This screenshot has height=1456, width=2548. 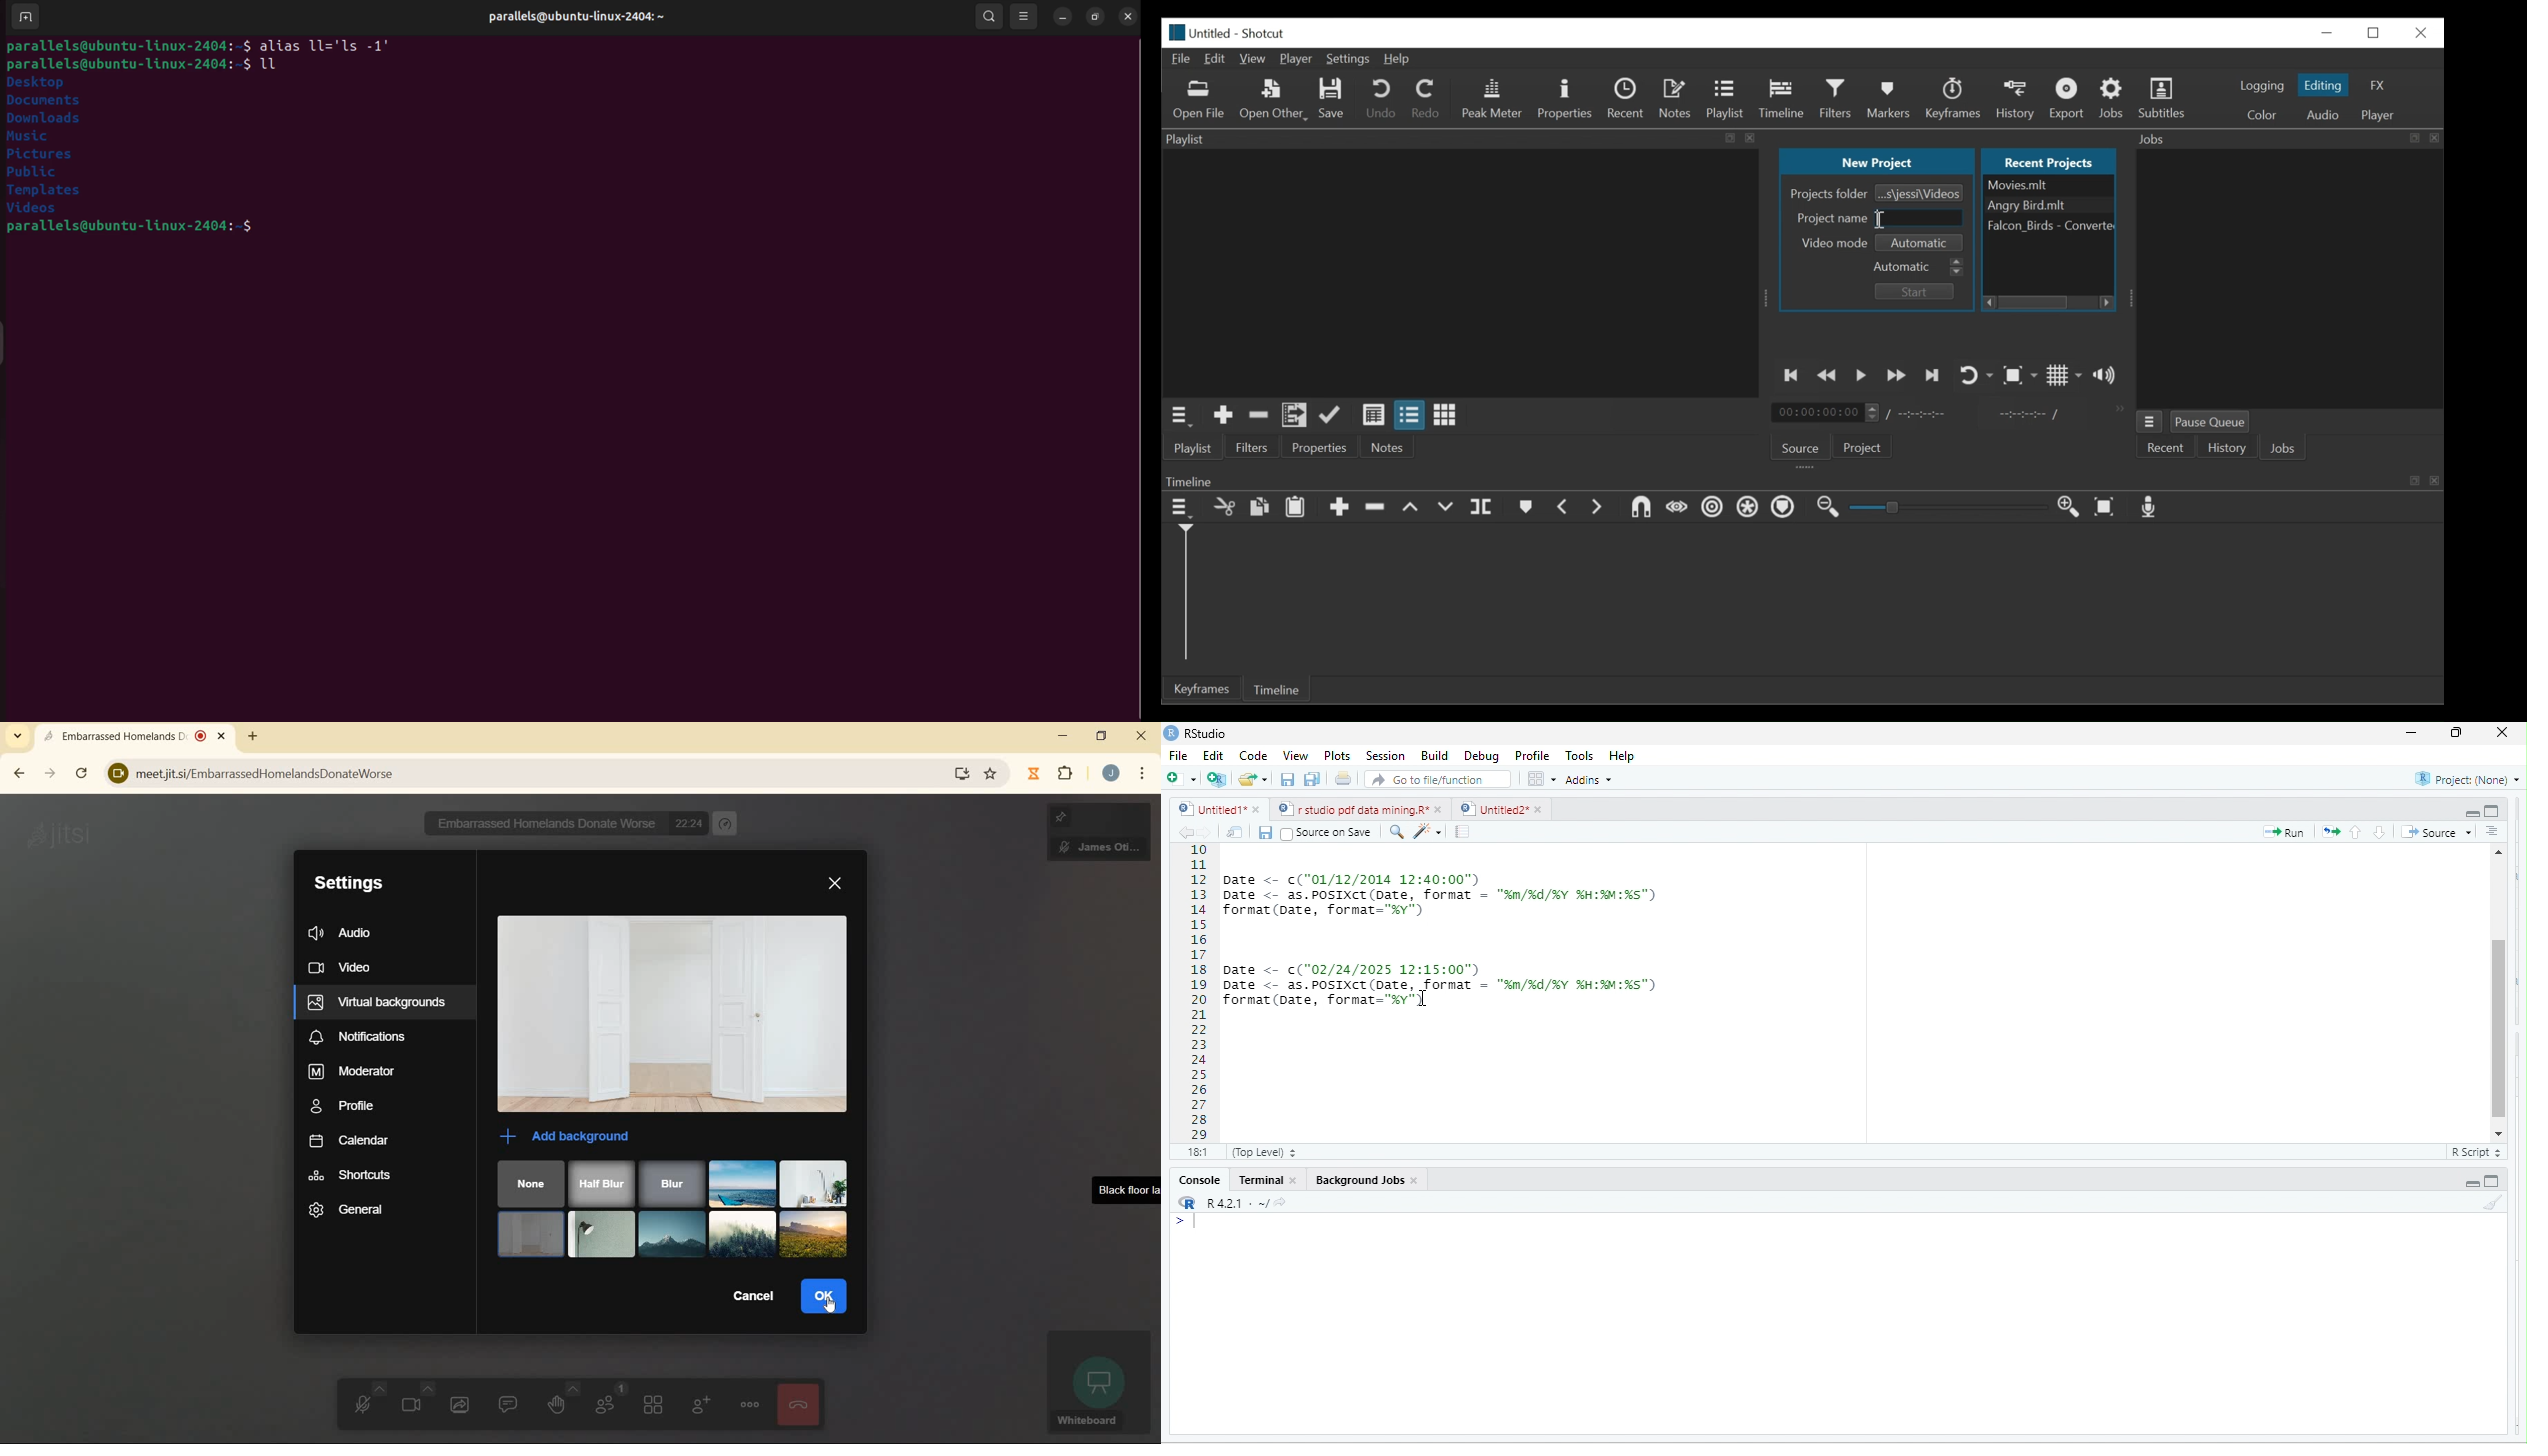 I want to click on extensions, so click(x=1052, y=774).